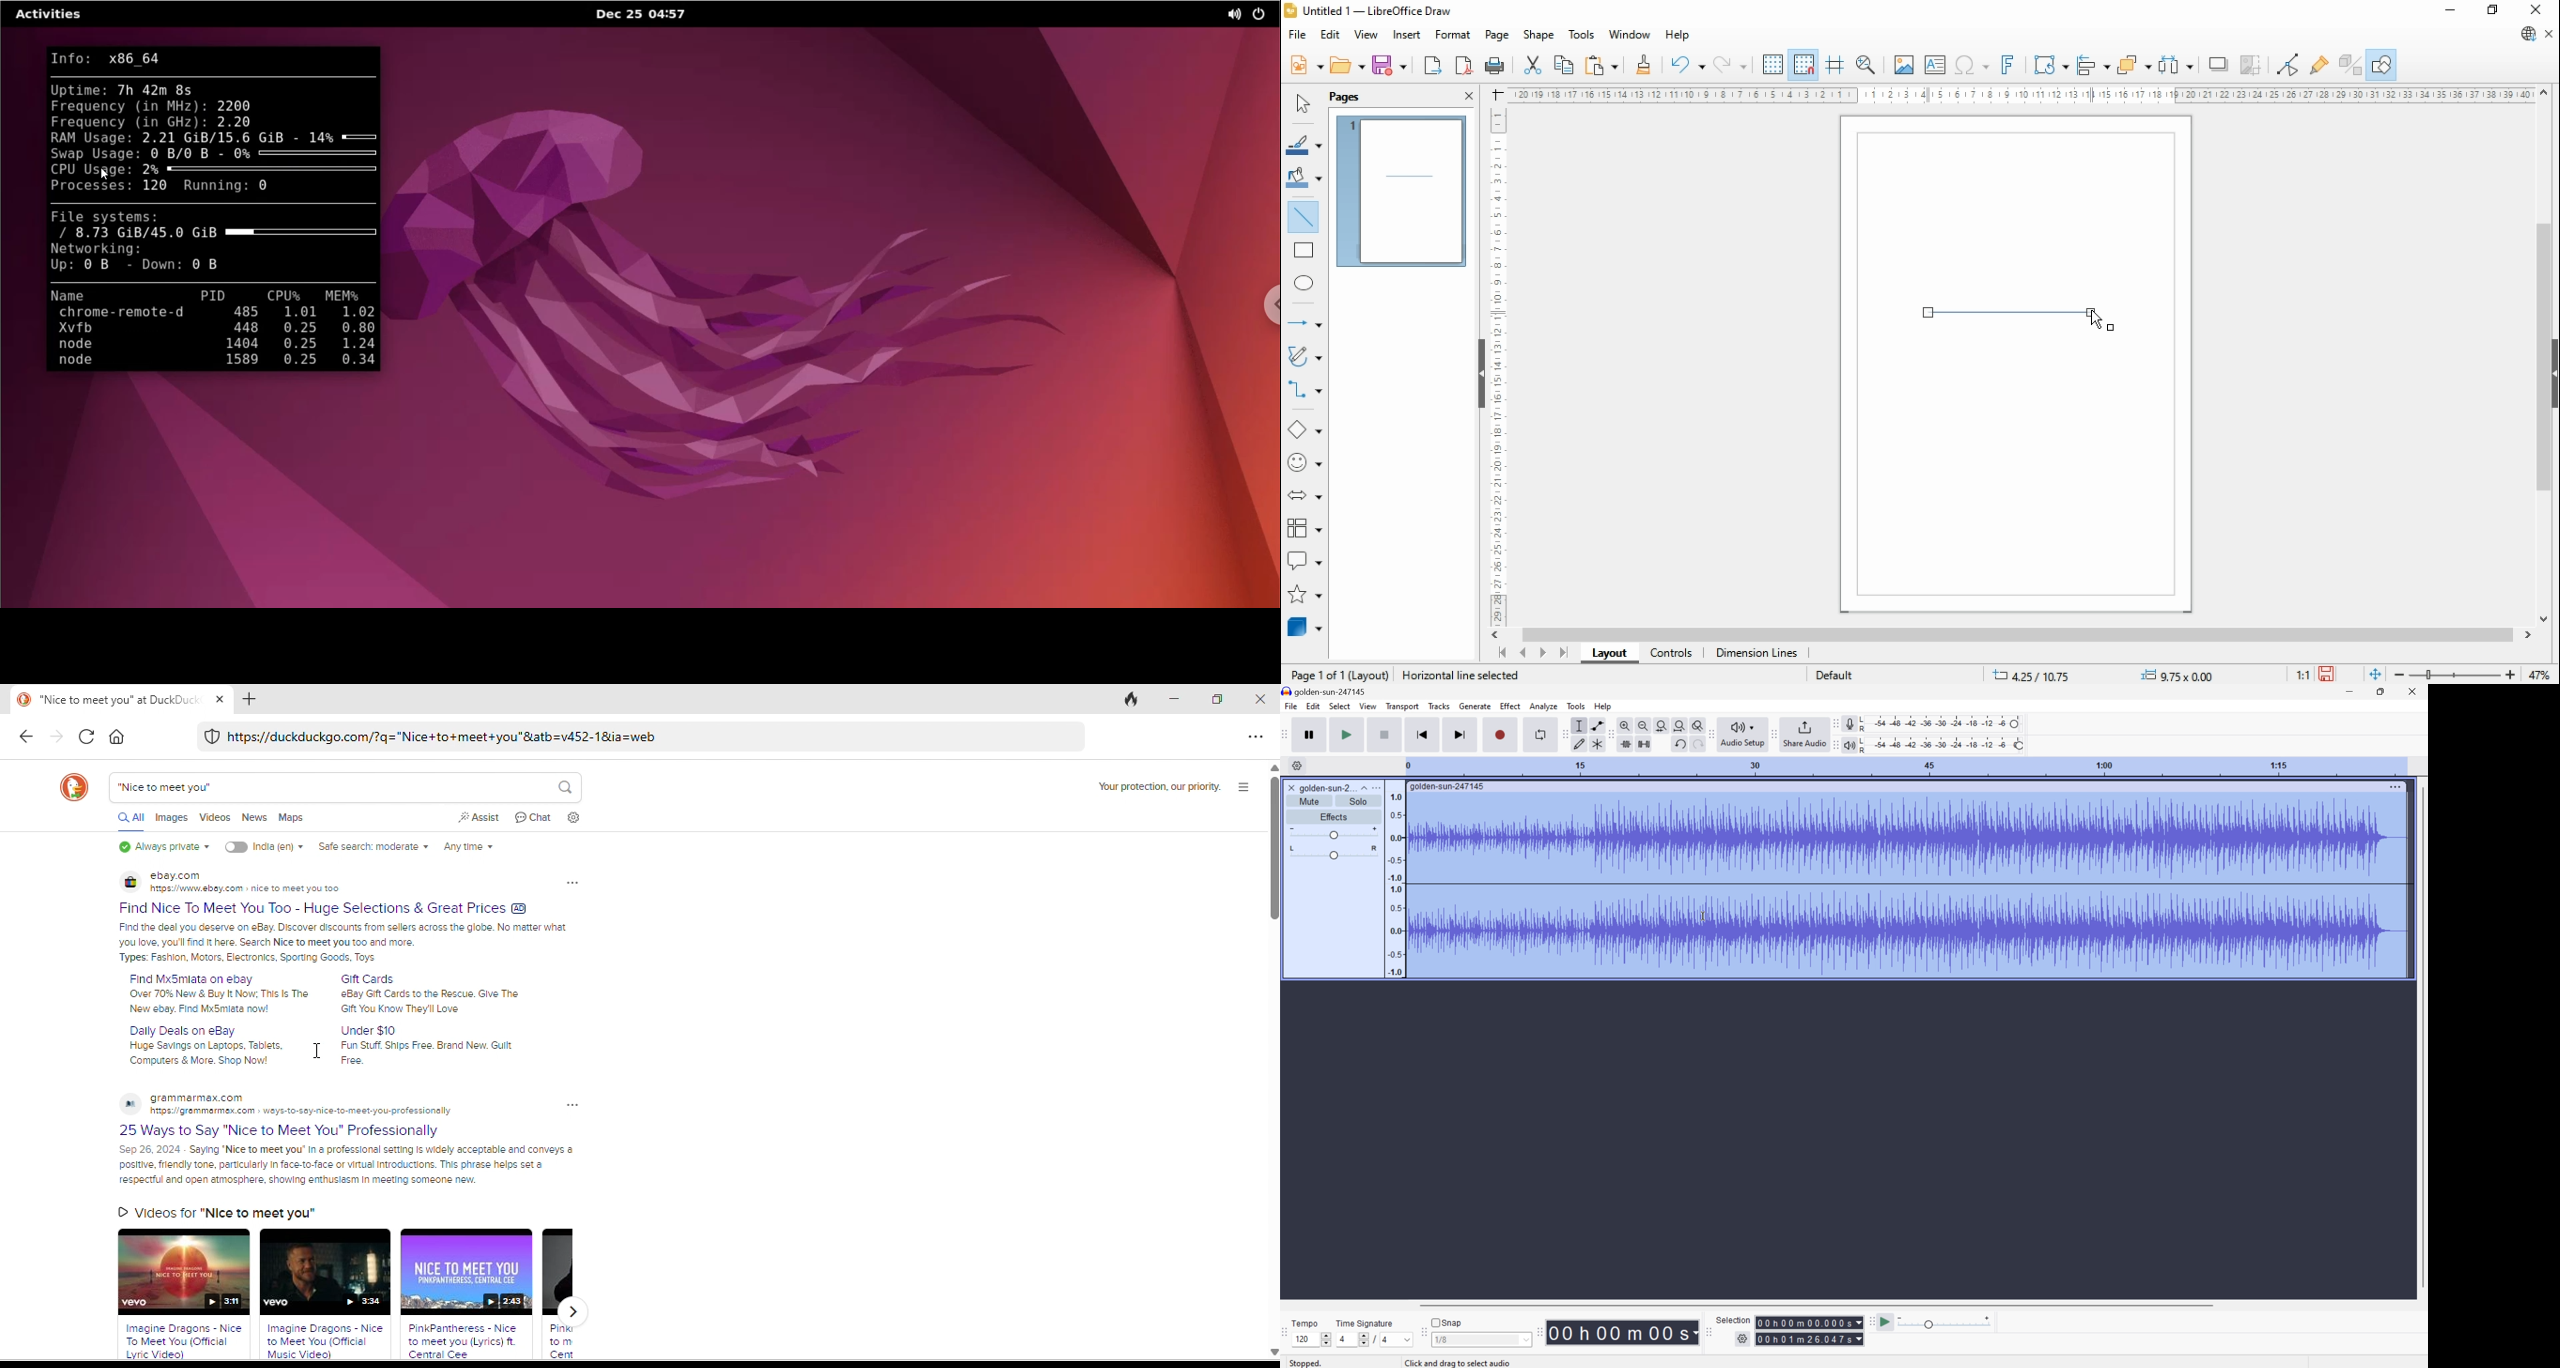 The image size is (2576, 1372). What do you see at coordinates (1661, 724) in the screenshot?
I see `Fit selection to width` at bounding box center [1661, 724].